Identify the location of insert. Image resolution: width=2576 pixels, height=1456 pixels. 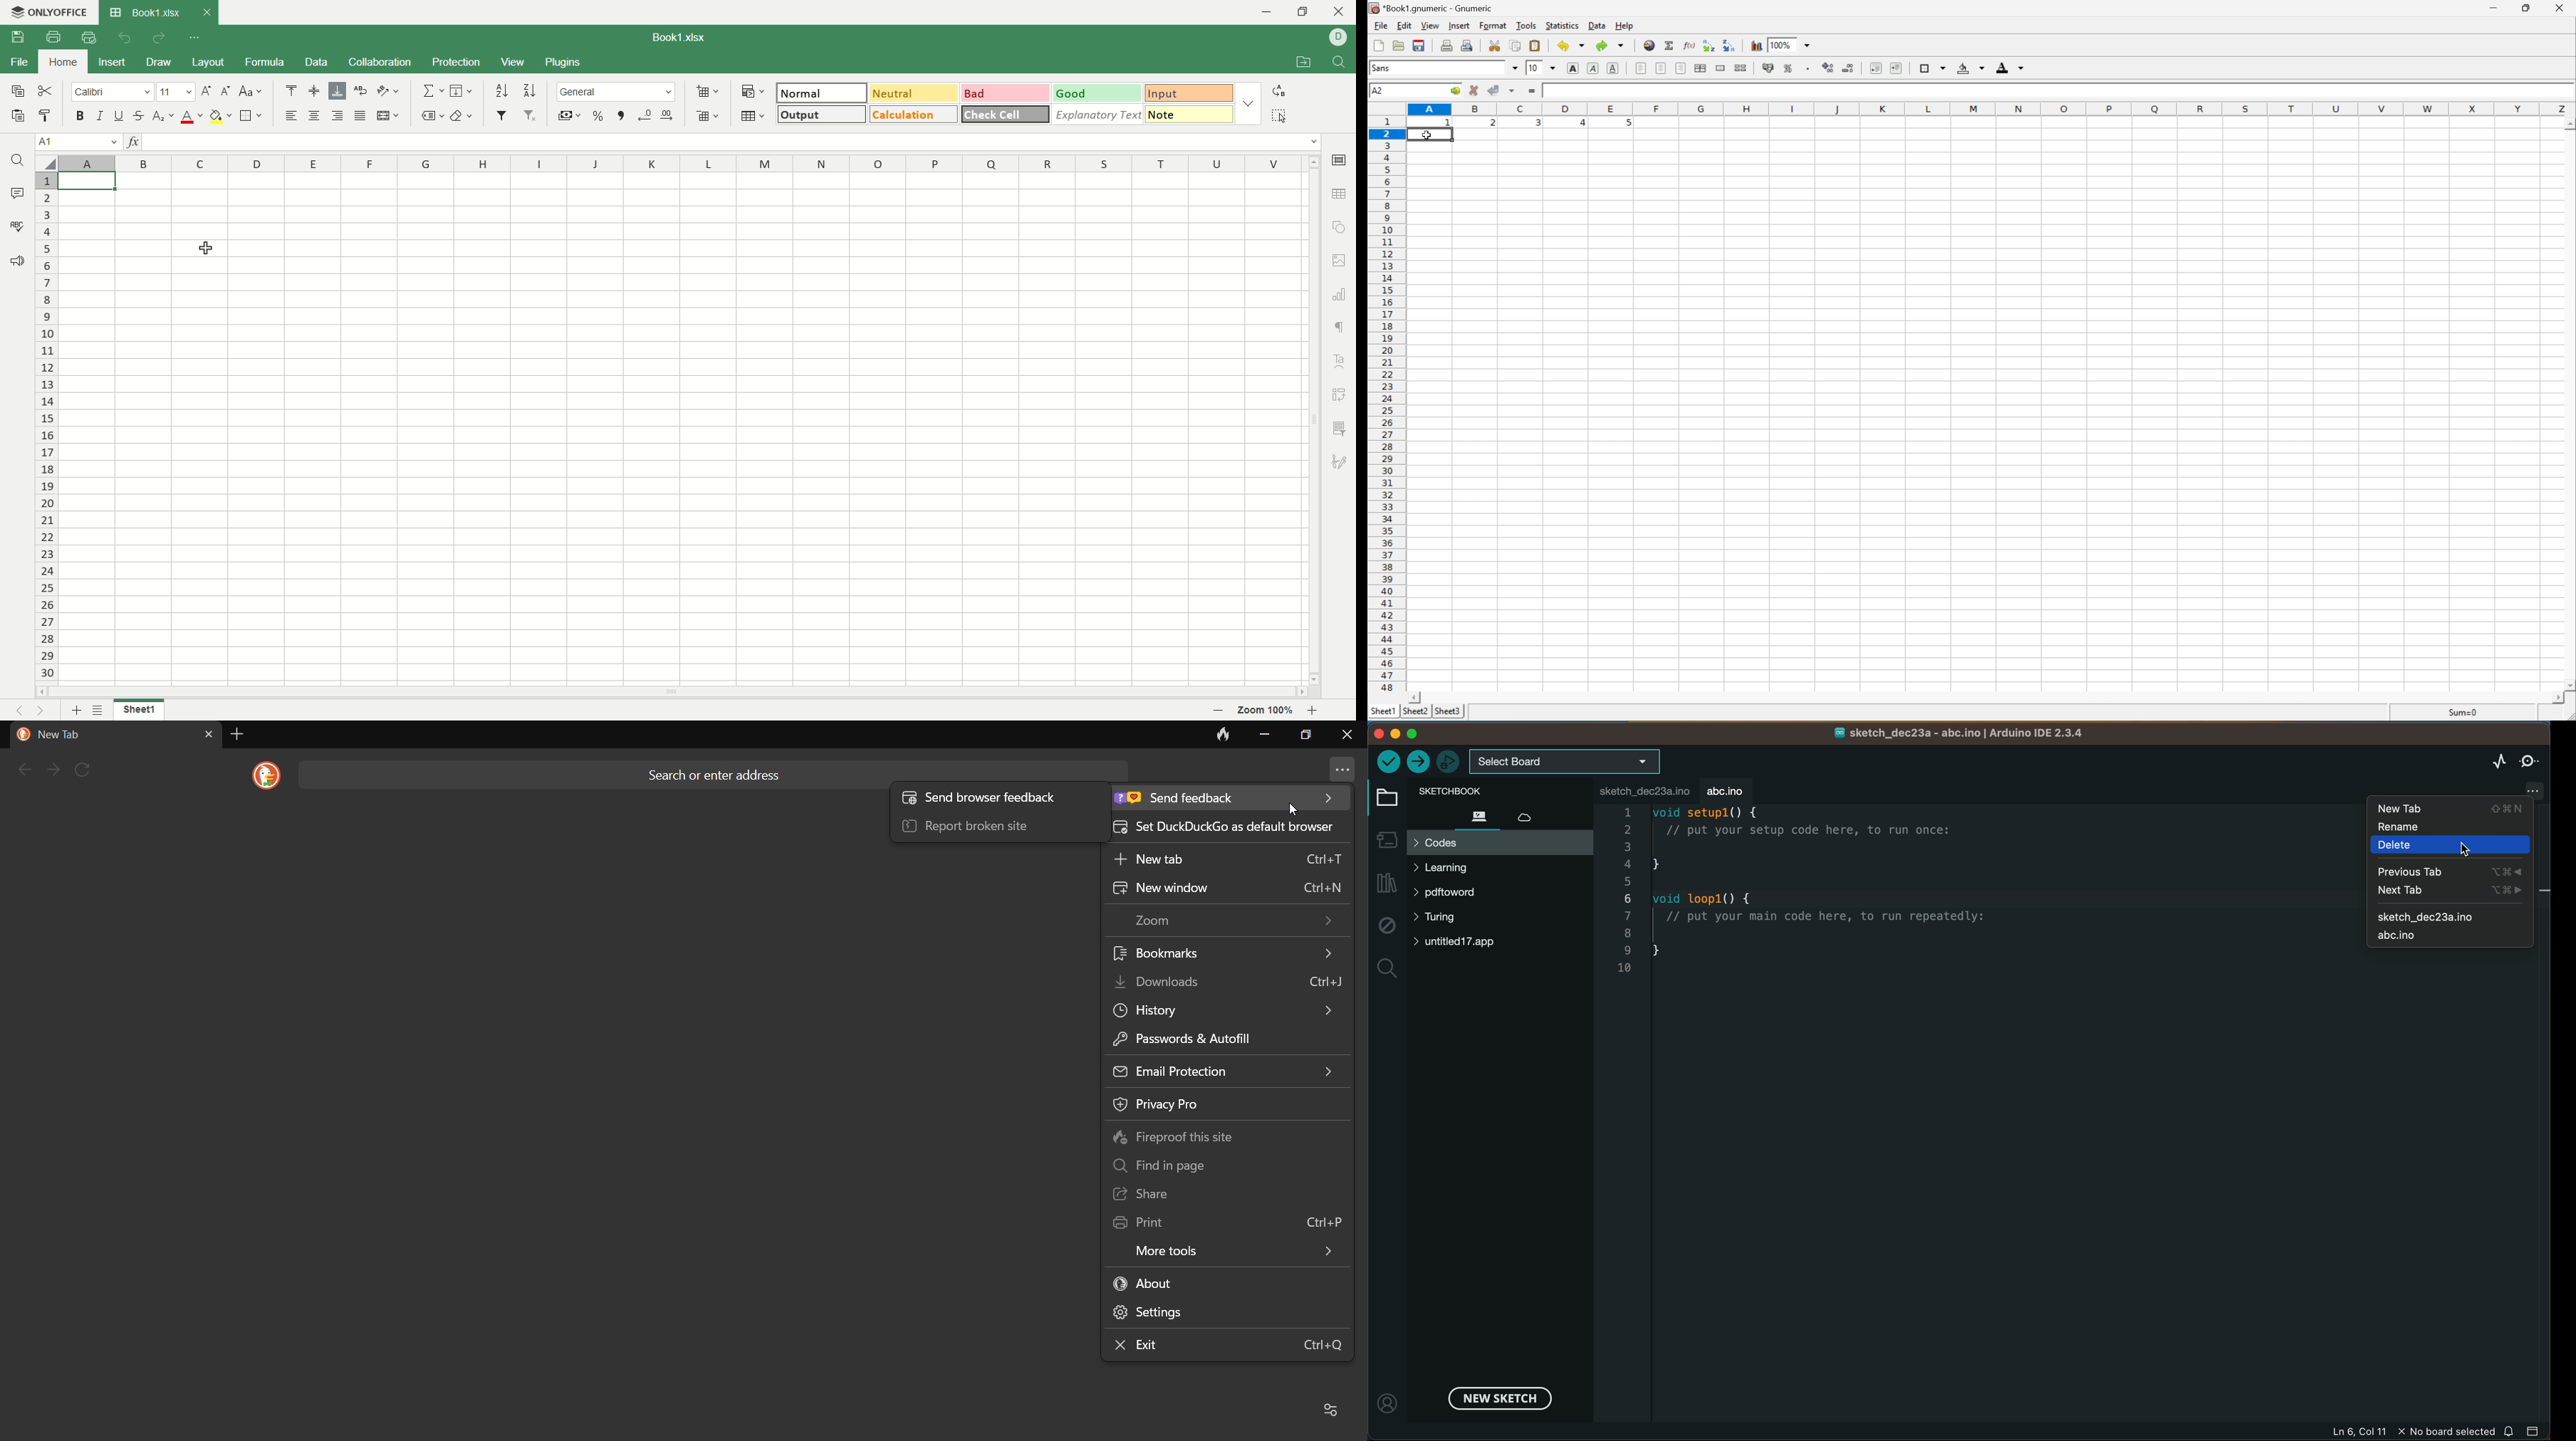
(113, 61).